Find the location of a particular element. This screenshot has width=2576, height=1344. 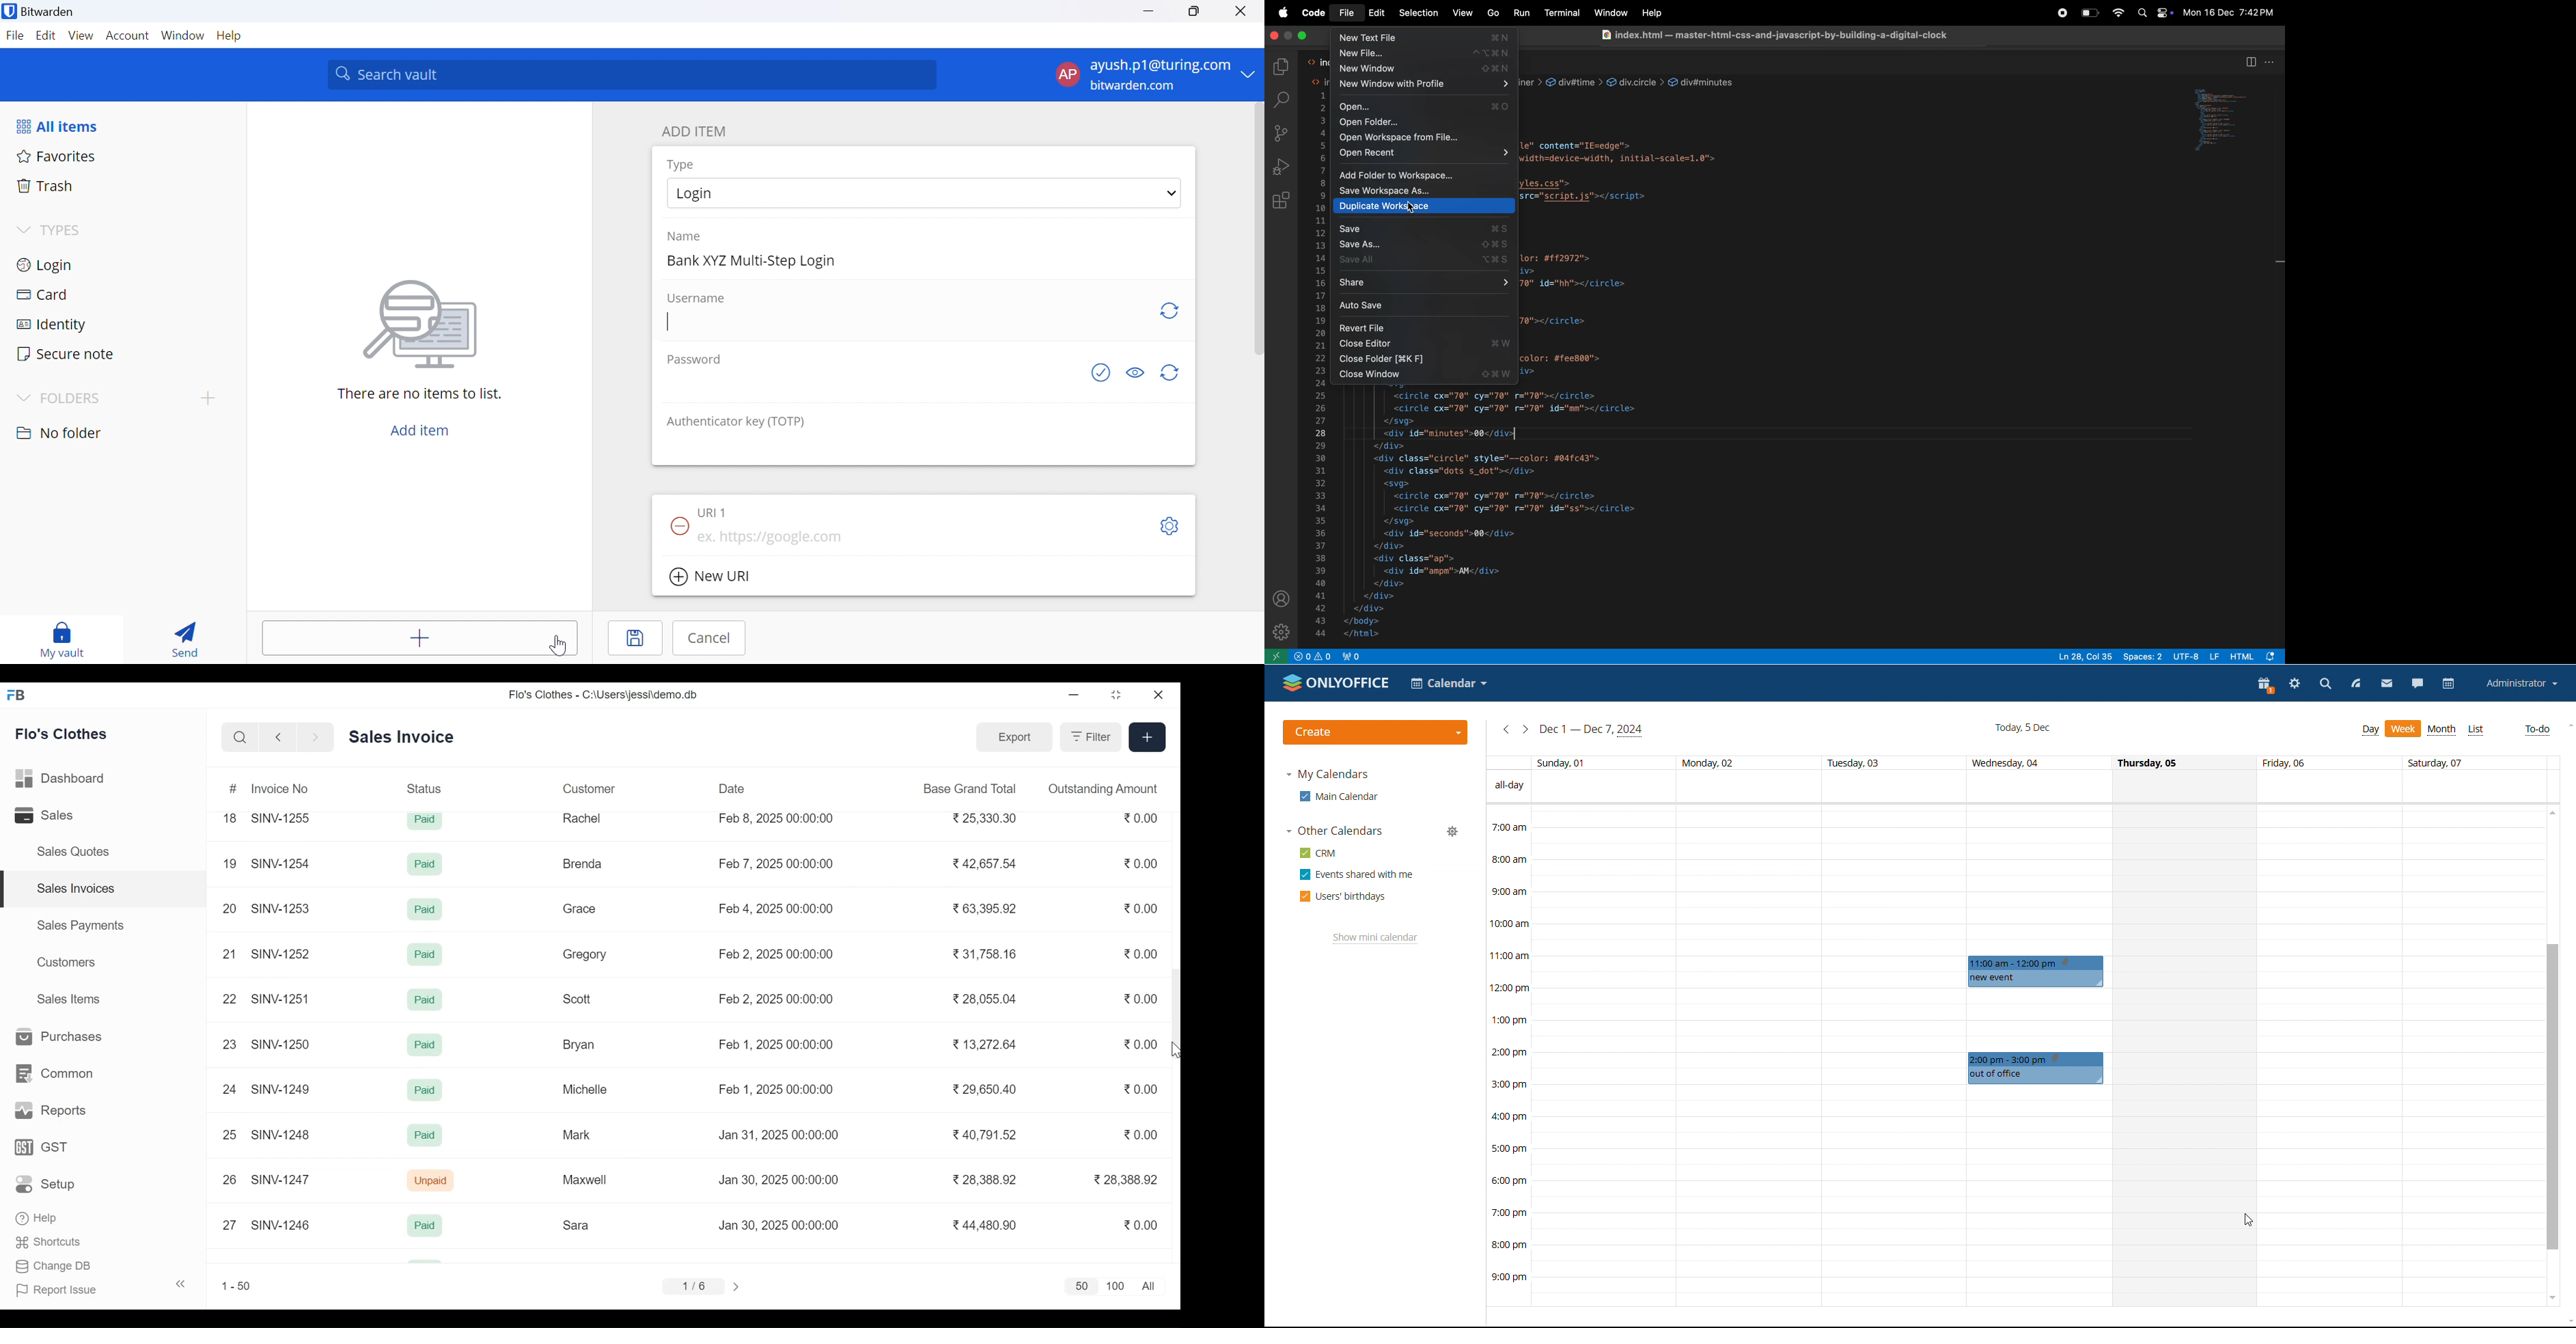

Sales Quotes is located at coordinates (71, 852).